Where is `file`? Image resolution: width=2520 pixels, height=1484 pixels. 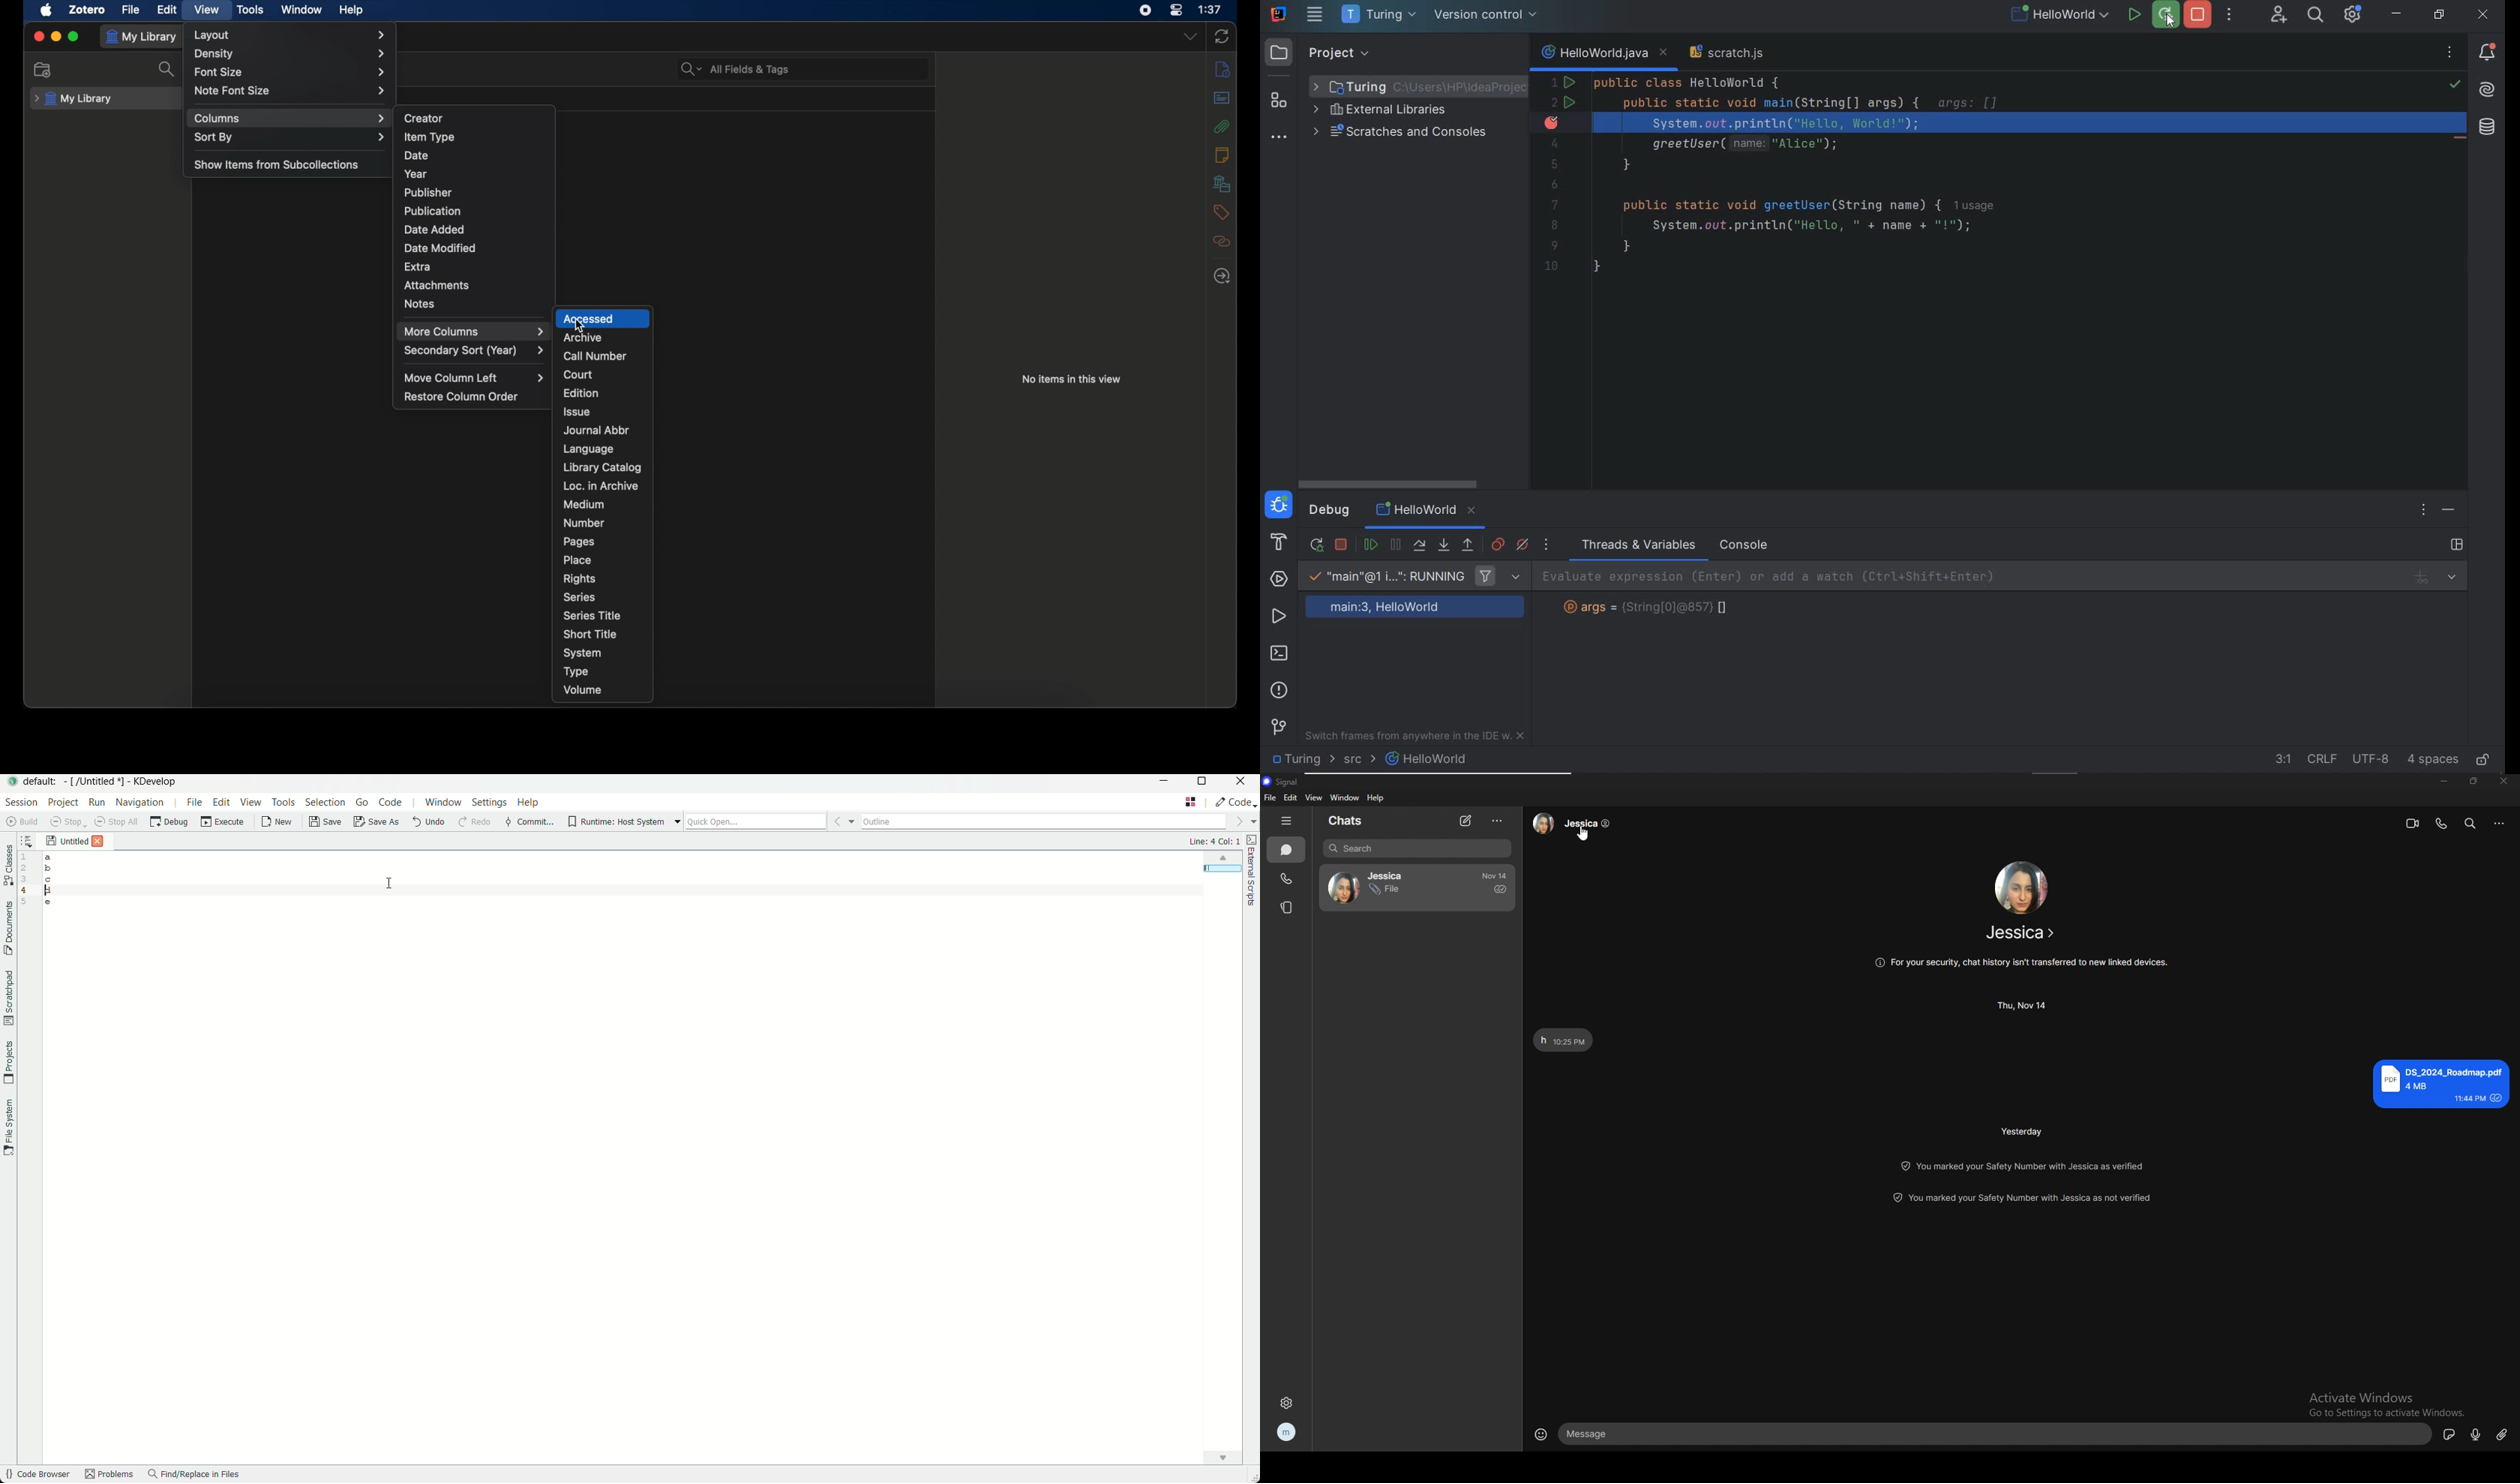
file is located at coordinates (131, 9).